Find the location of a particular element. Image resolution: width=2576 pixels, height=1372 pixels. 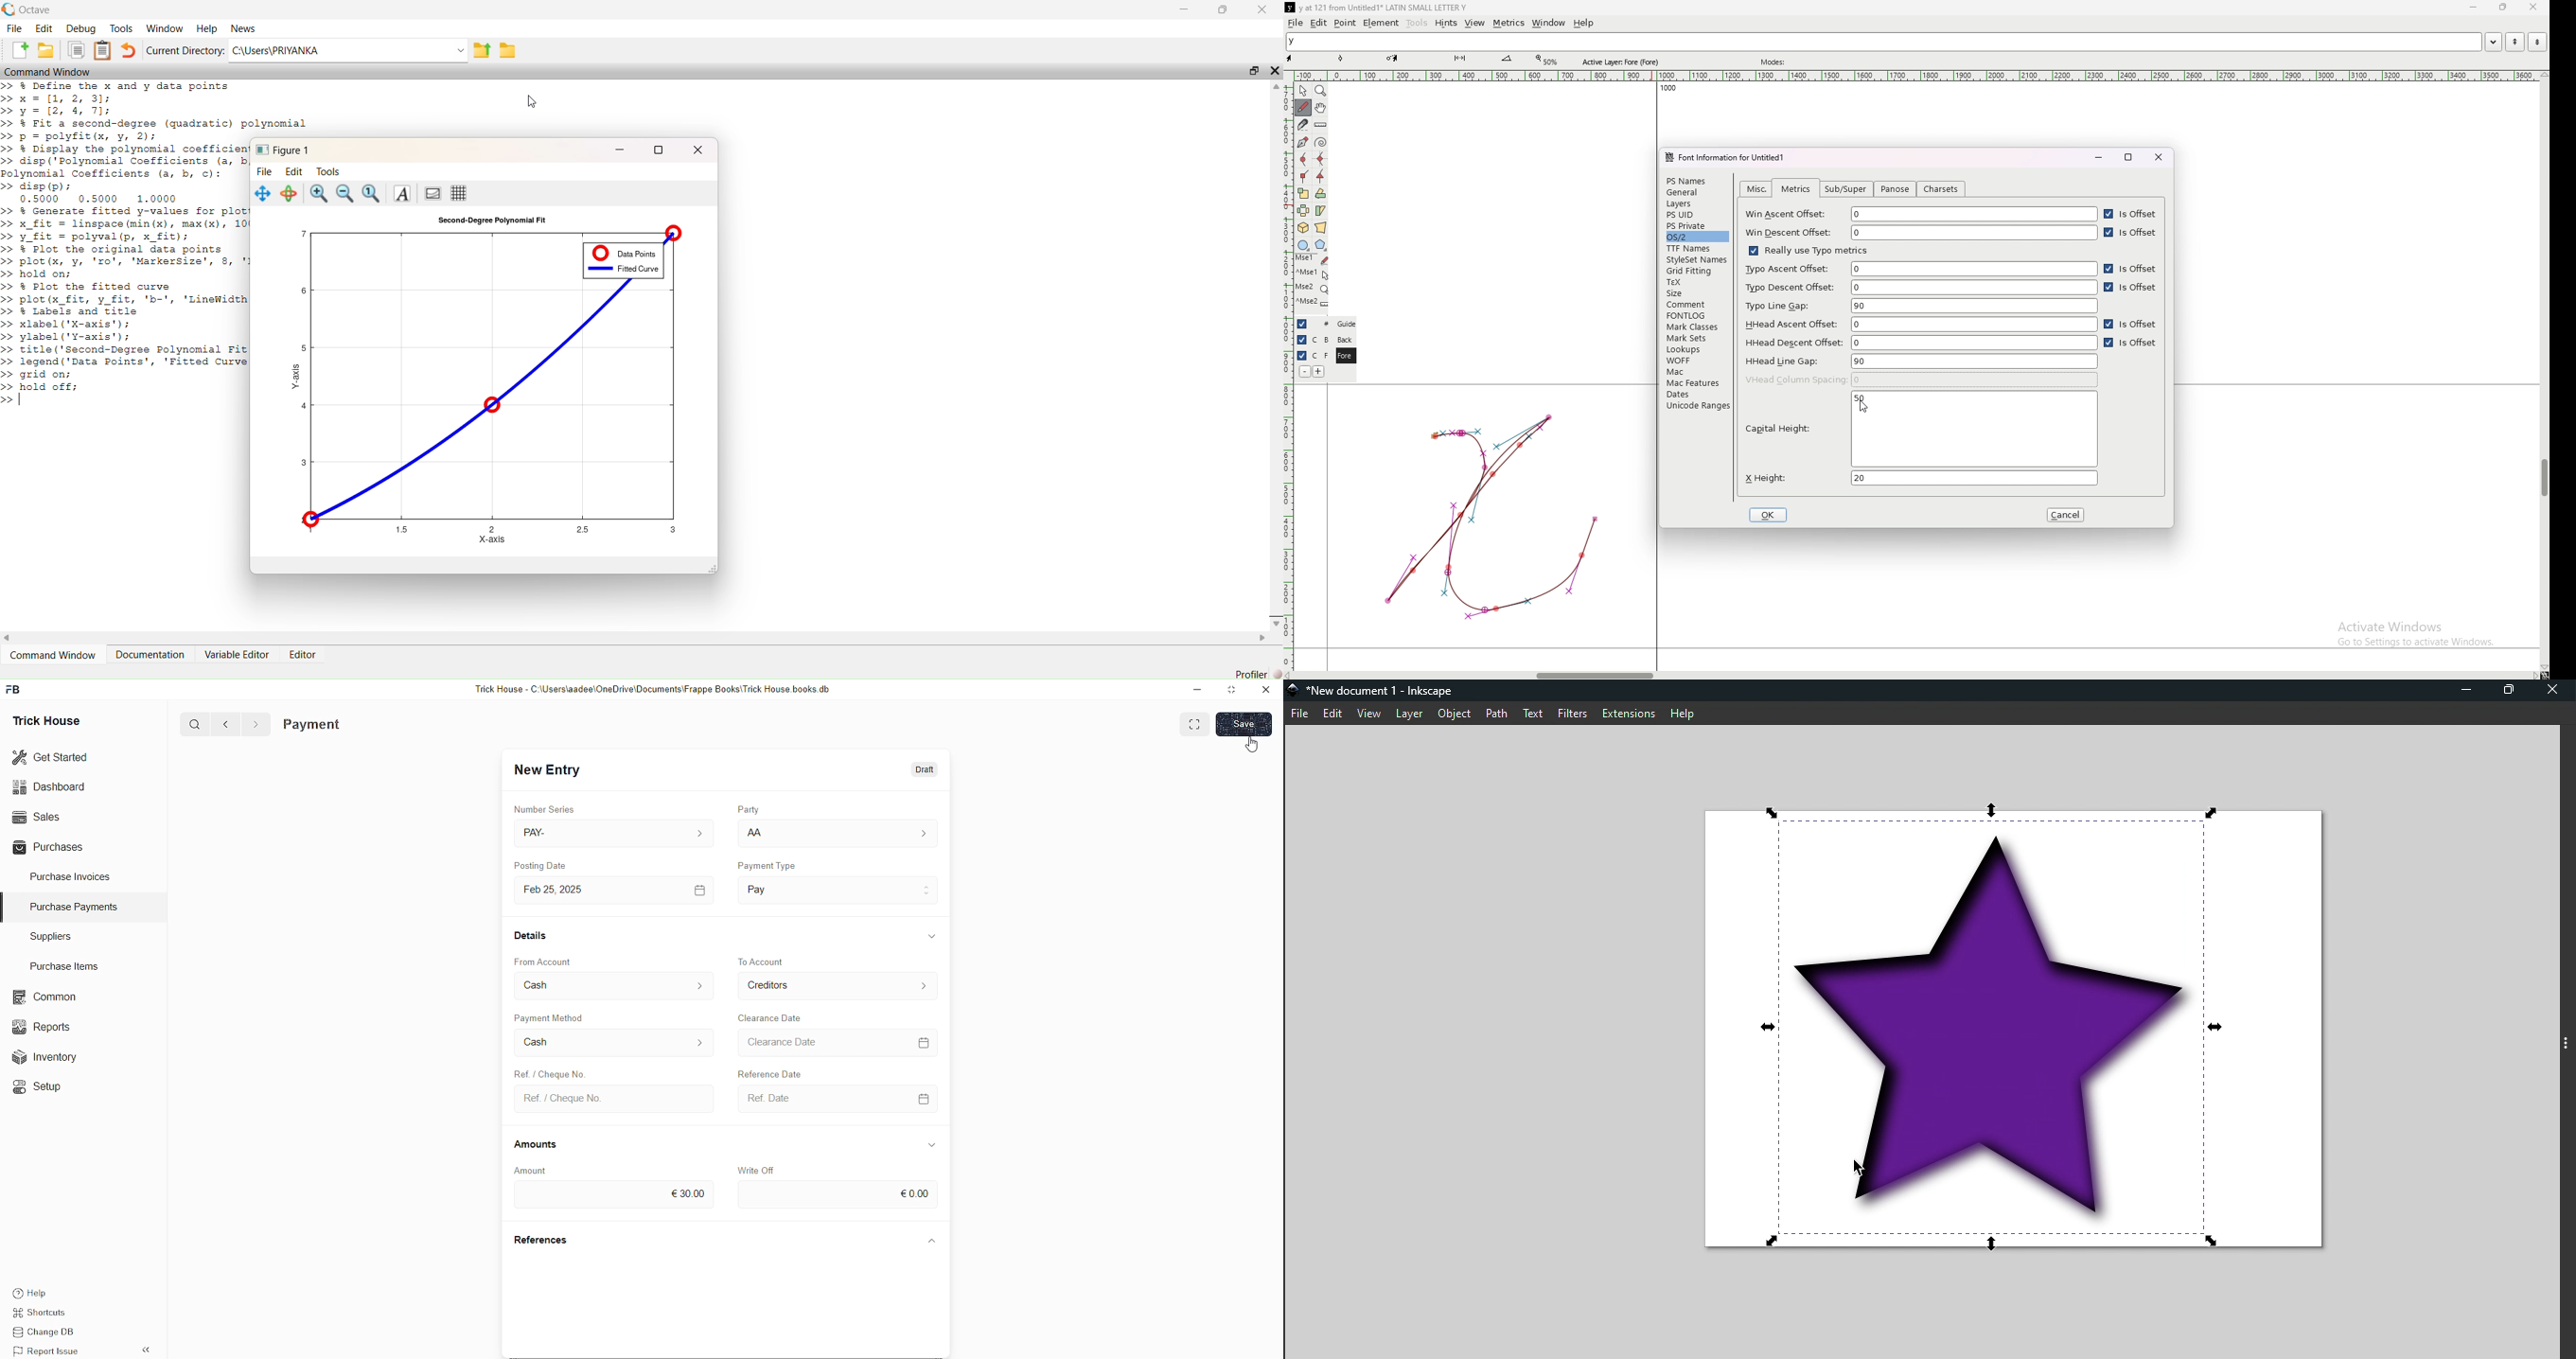

Close is located at coordinates (699, 149).